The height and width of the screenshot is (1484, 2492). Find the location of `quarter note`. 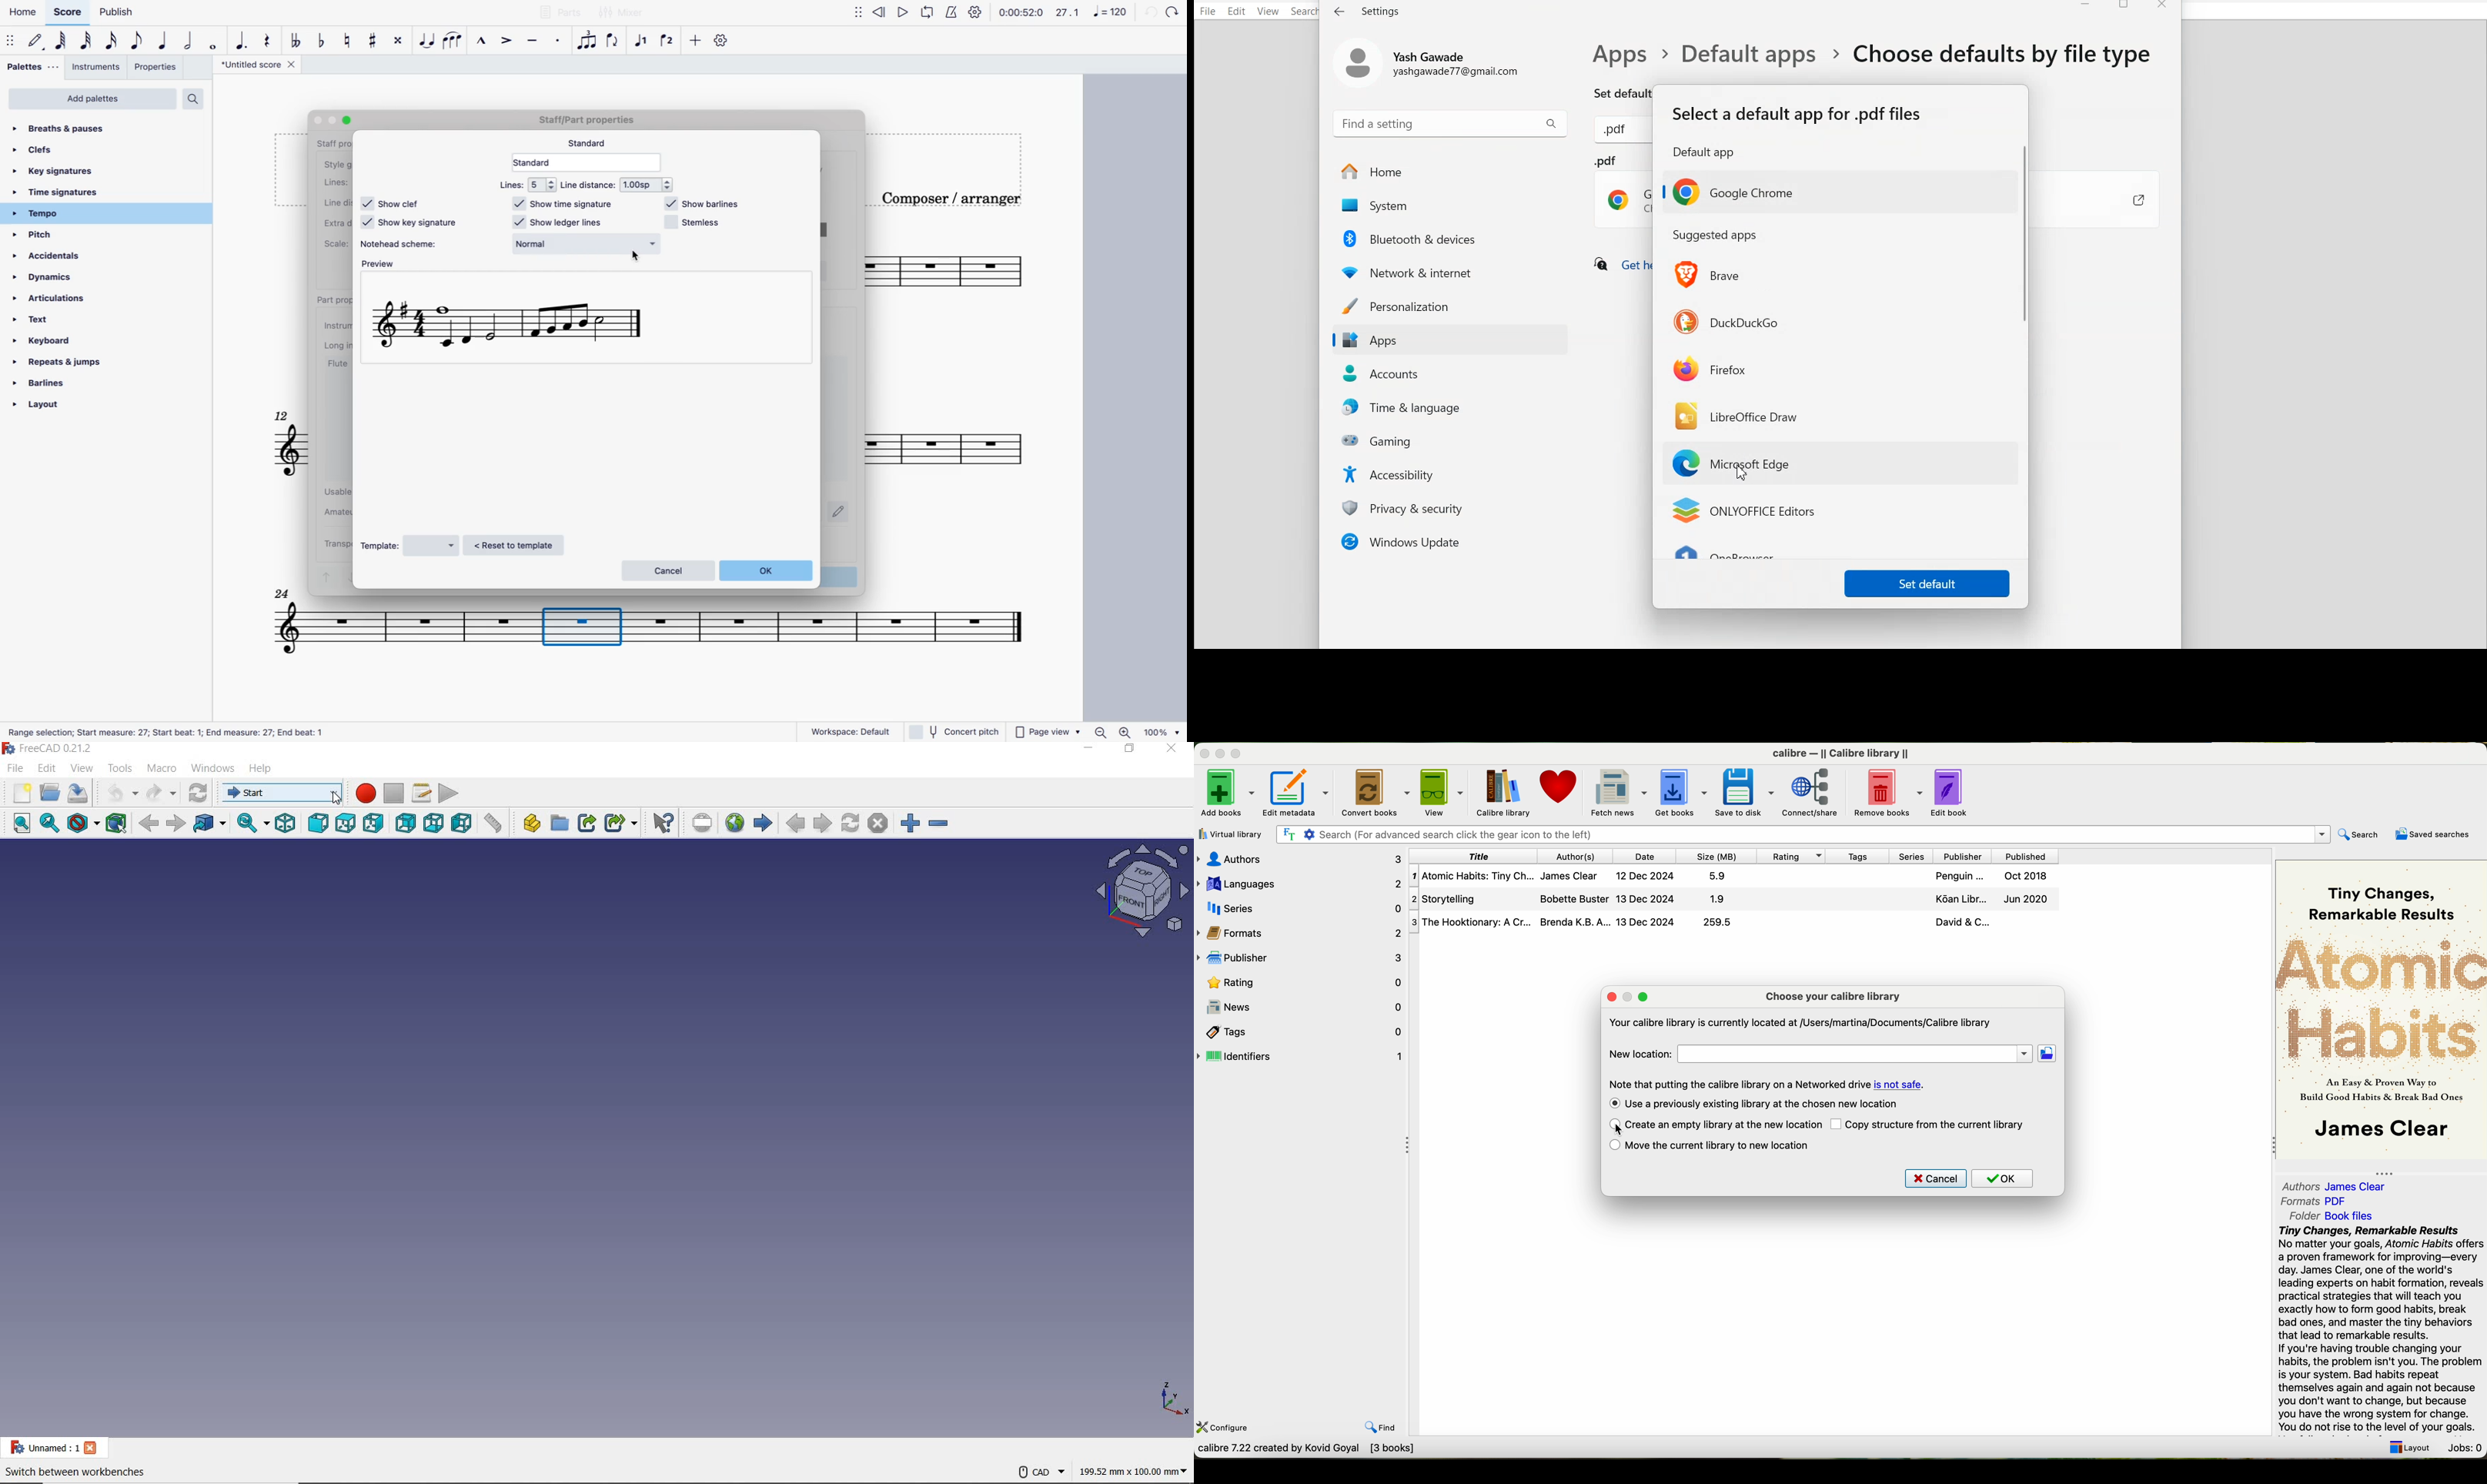

quarter note is located at coordinates (164, 40).